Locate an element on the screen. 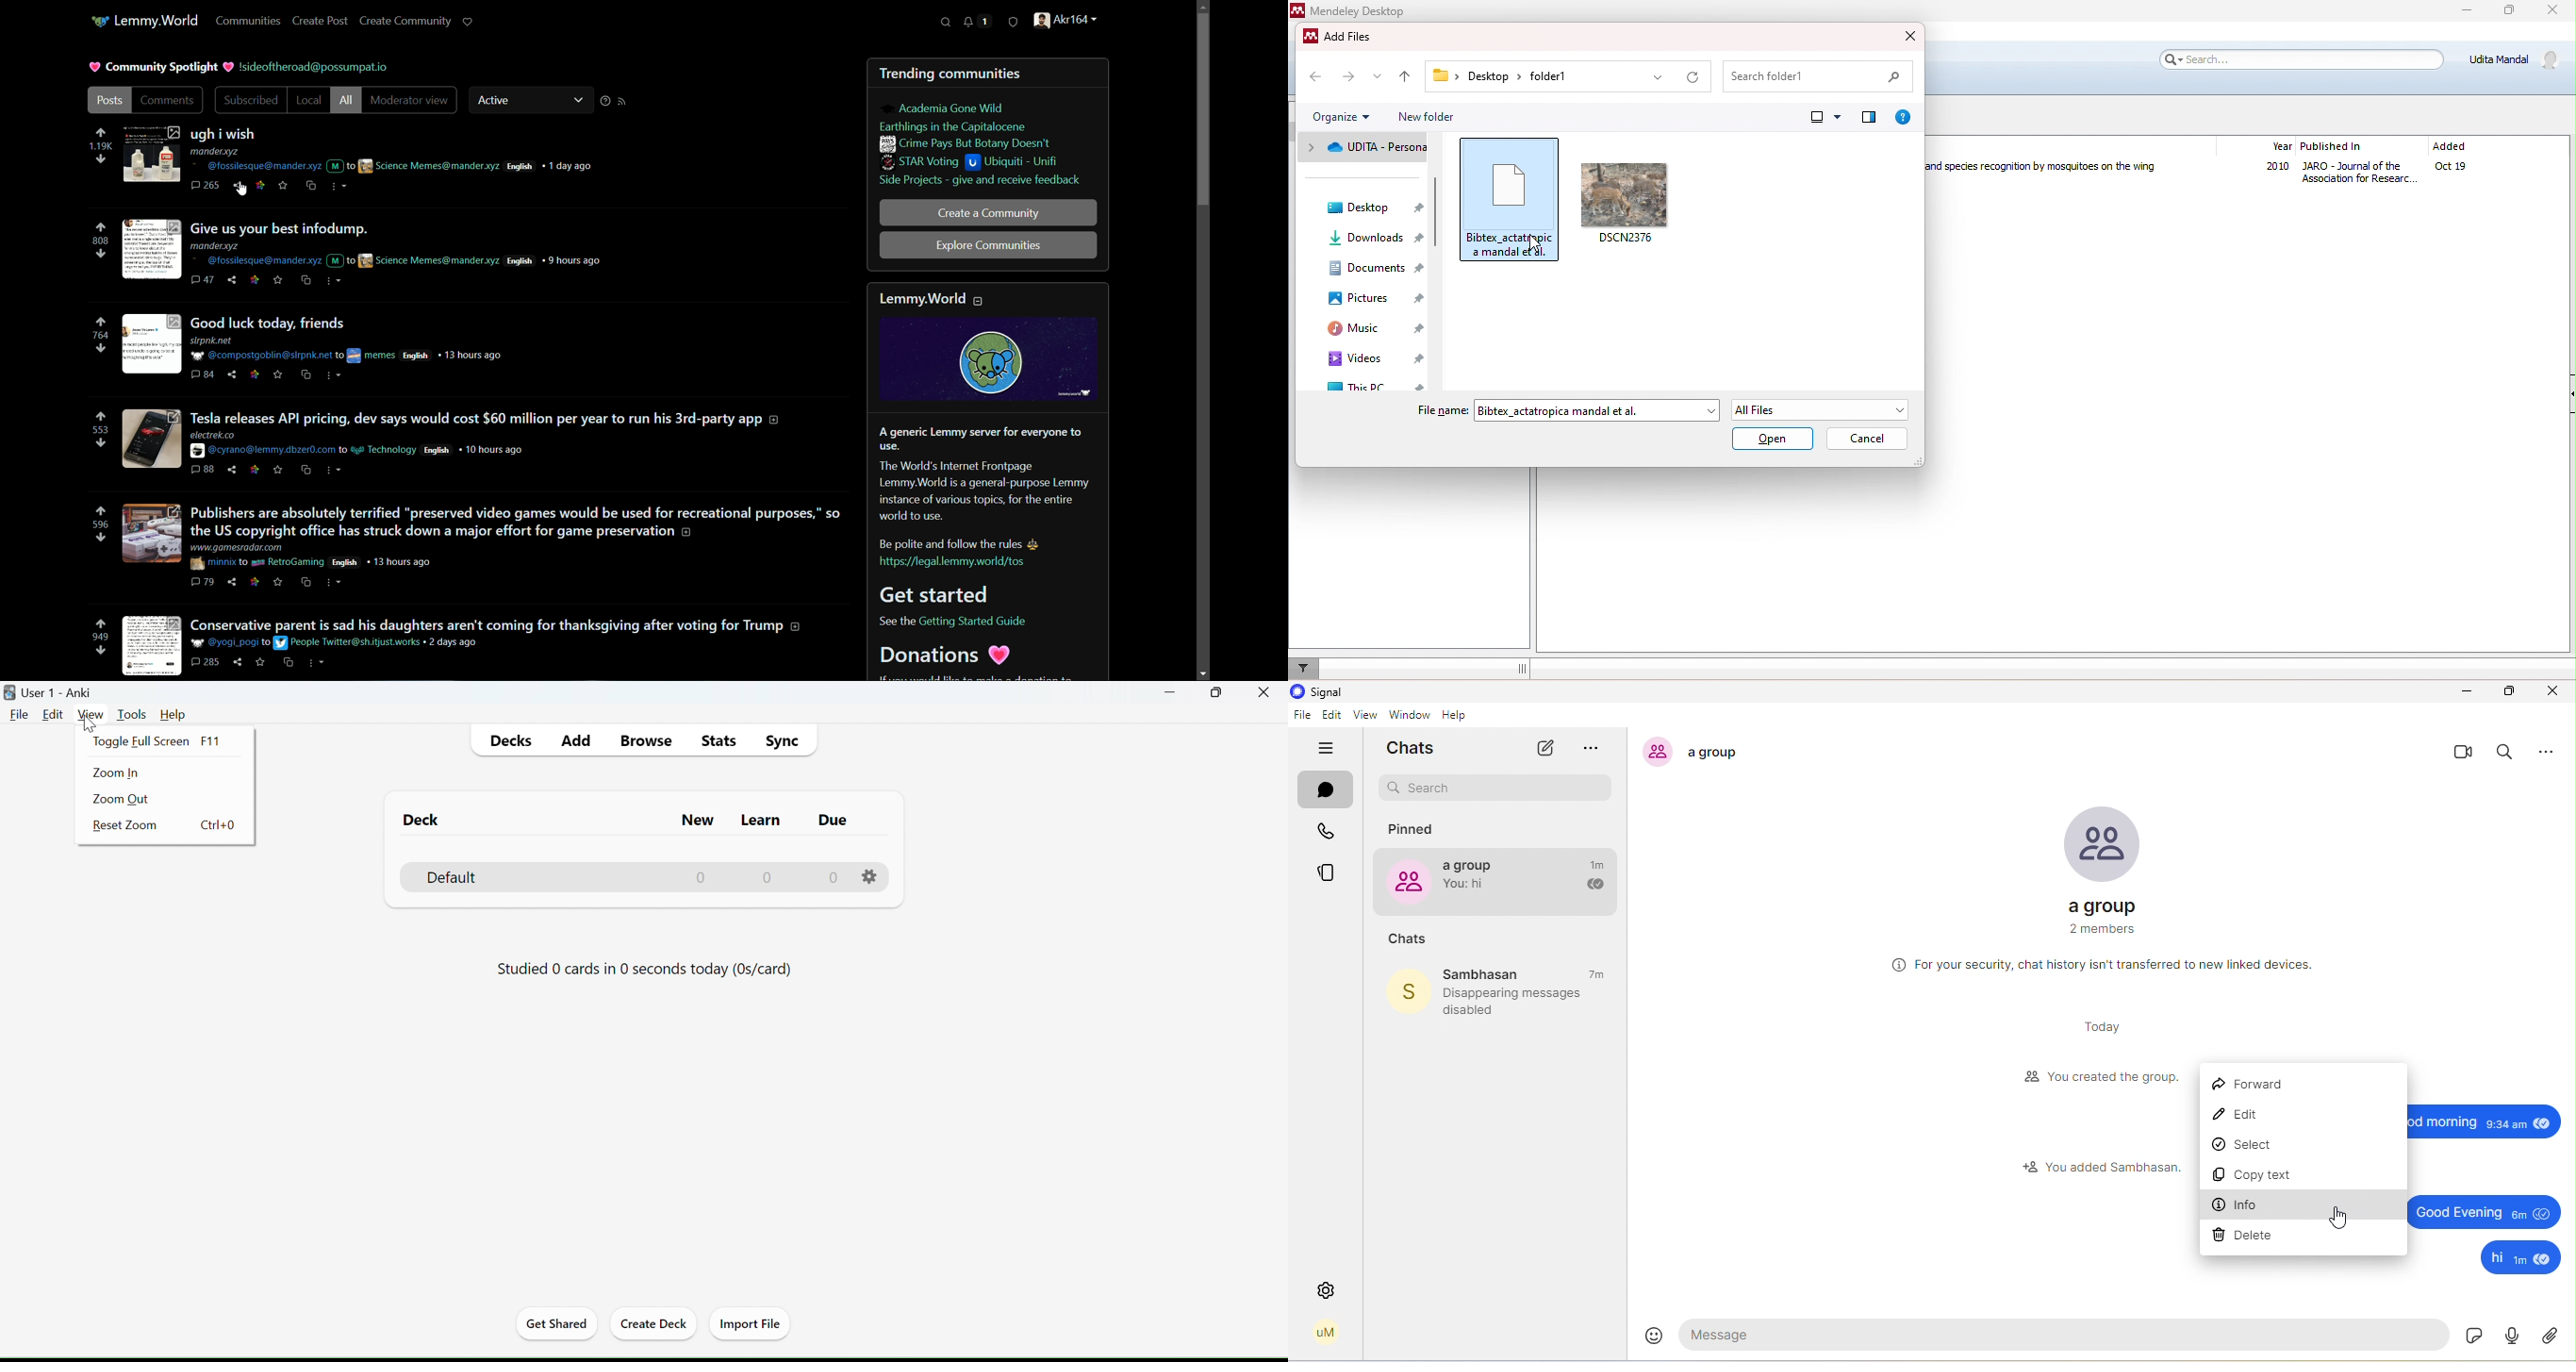 This screenshot has height=1372, width=2576. videos is located at coordinates (1375, 361).